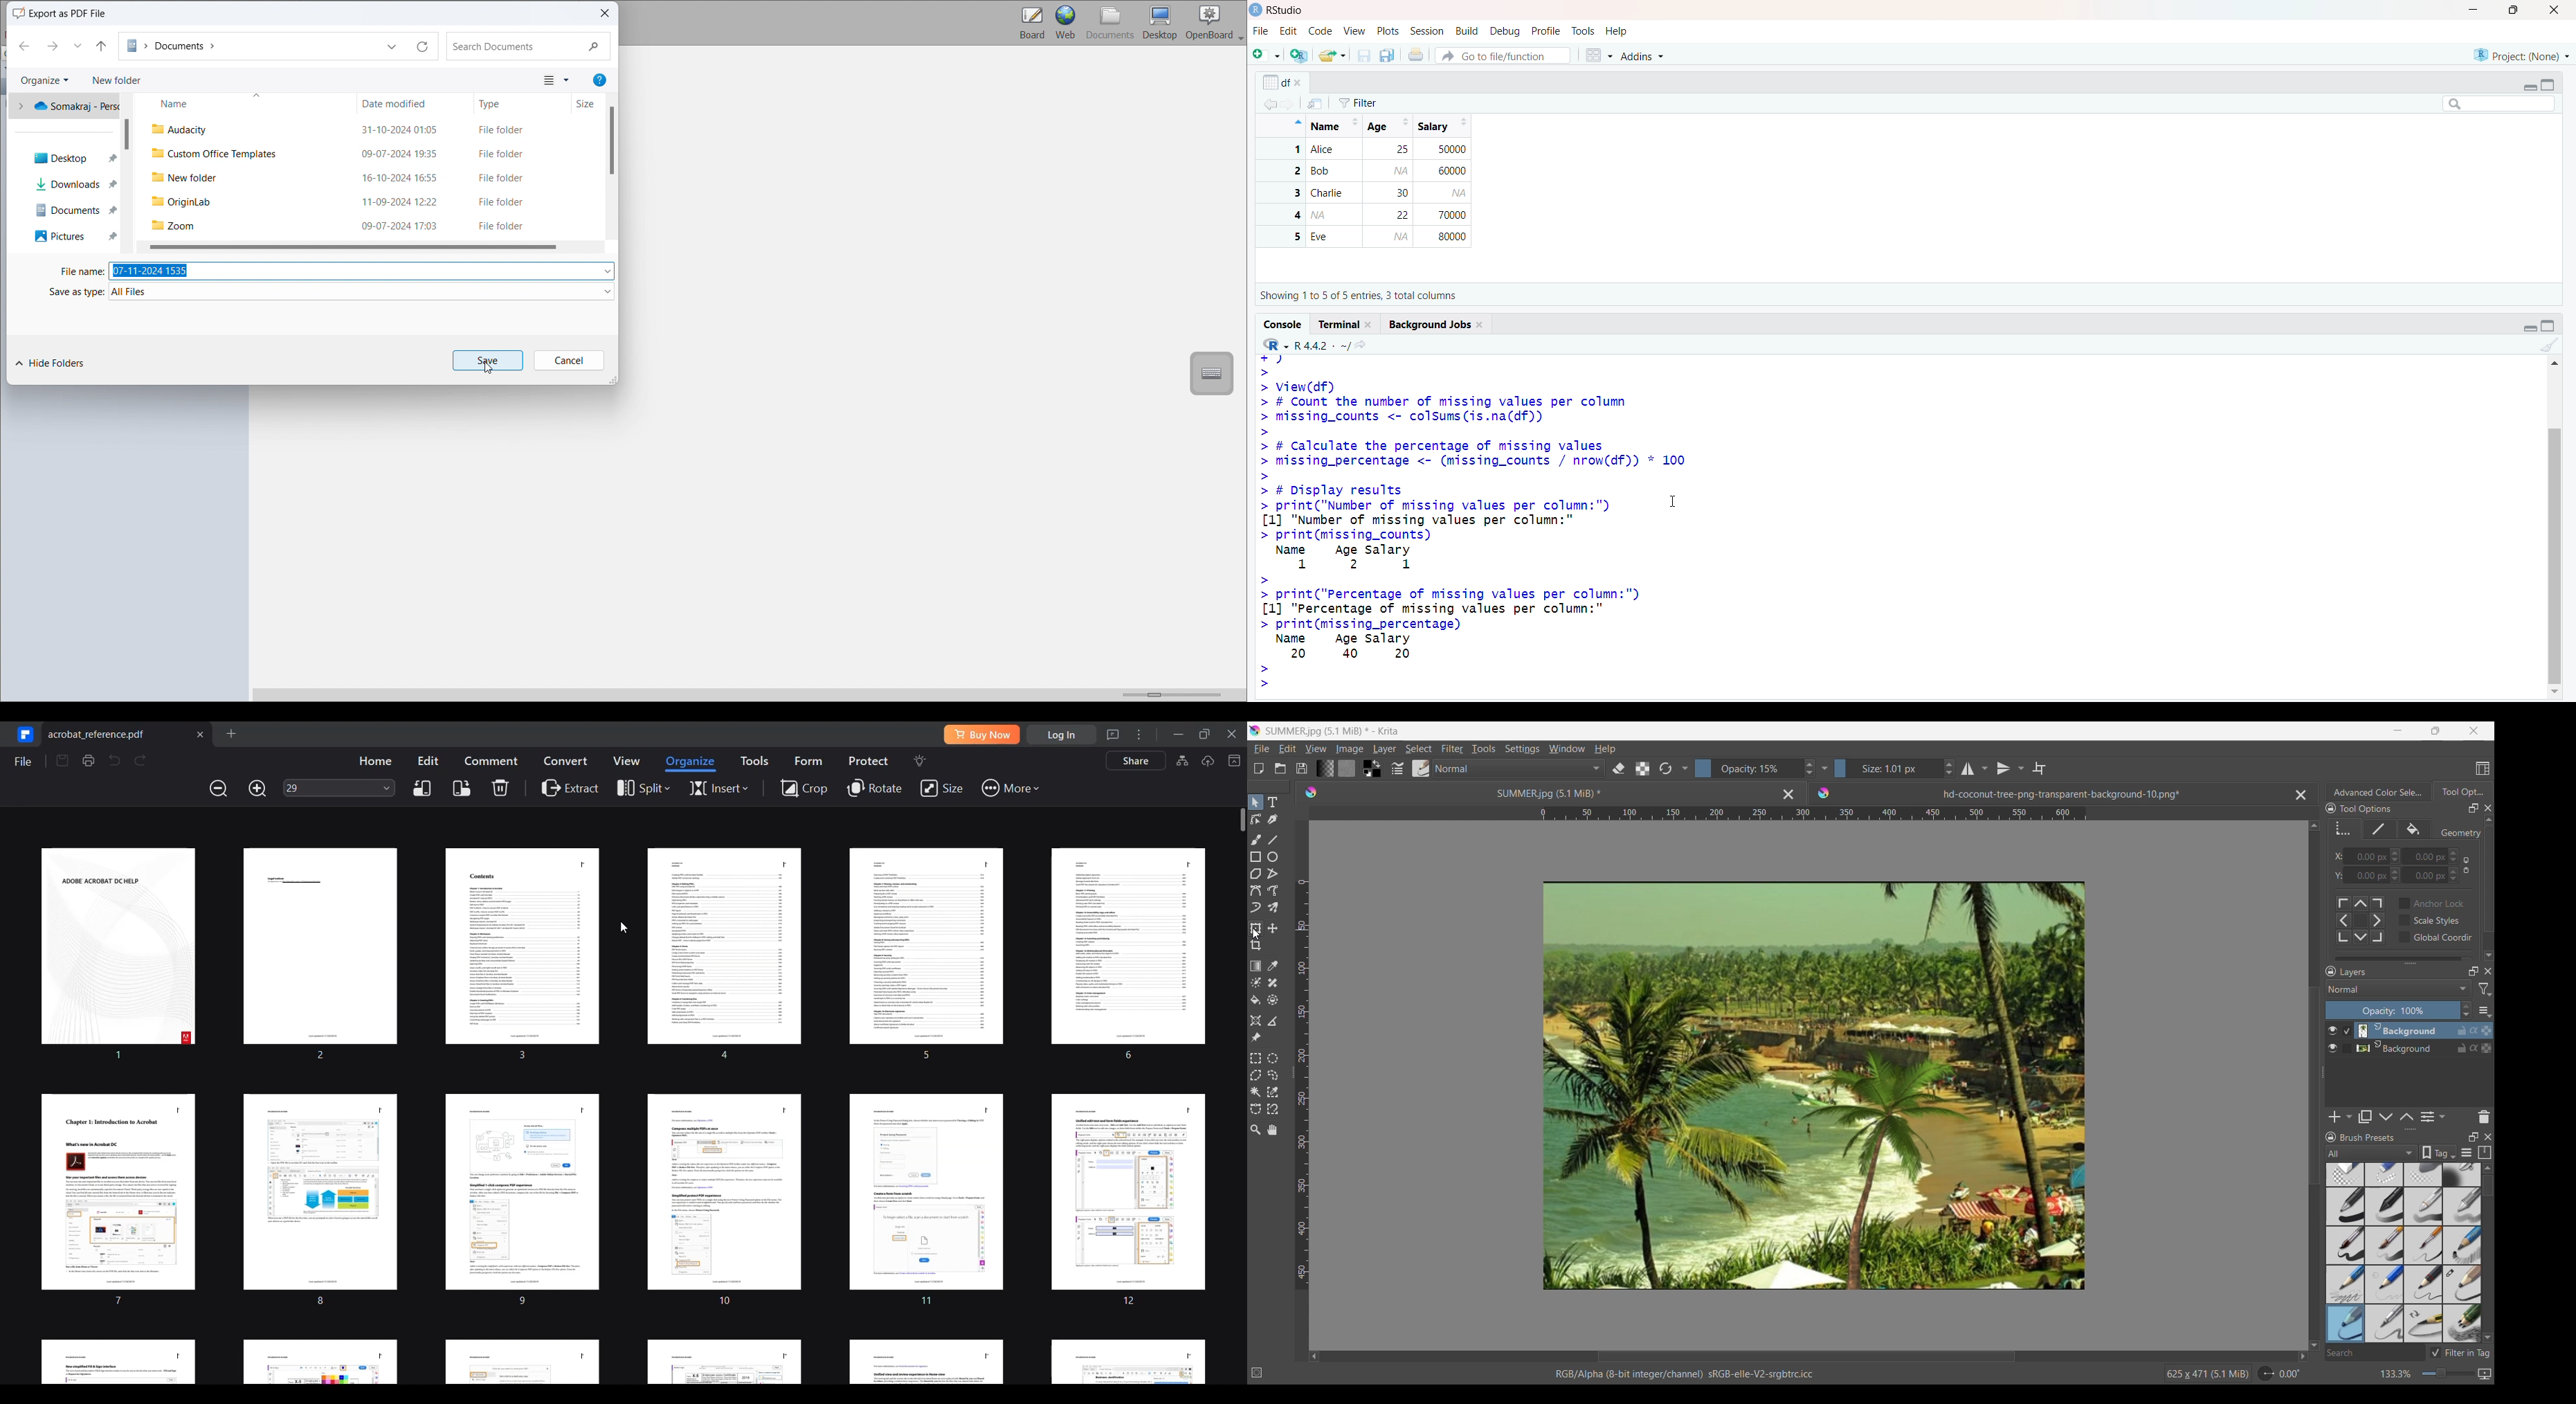  What do you see at coordinates (2463, 1325) in the screenshot?
I see `ink pen` at bounding box center [2463, 1325].